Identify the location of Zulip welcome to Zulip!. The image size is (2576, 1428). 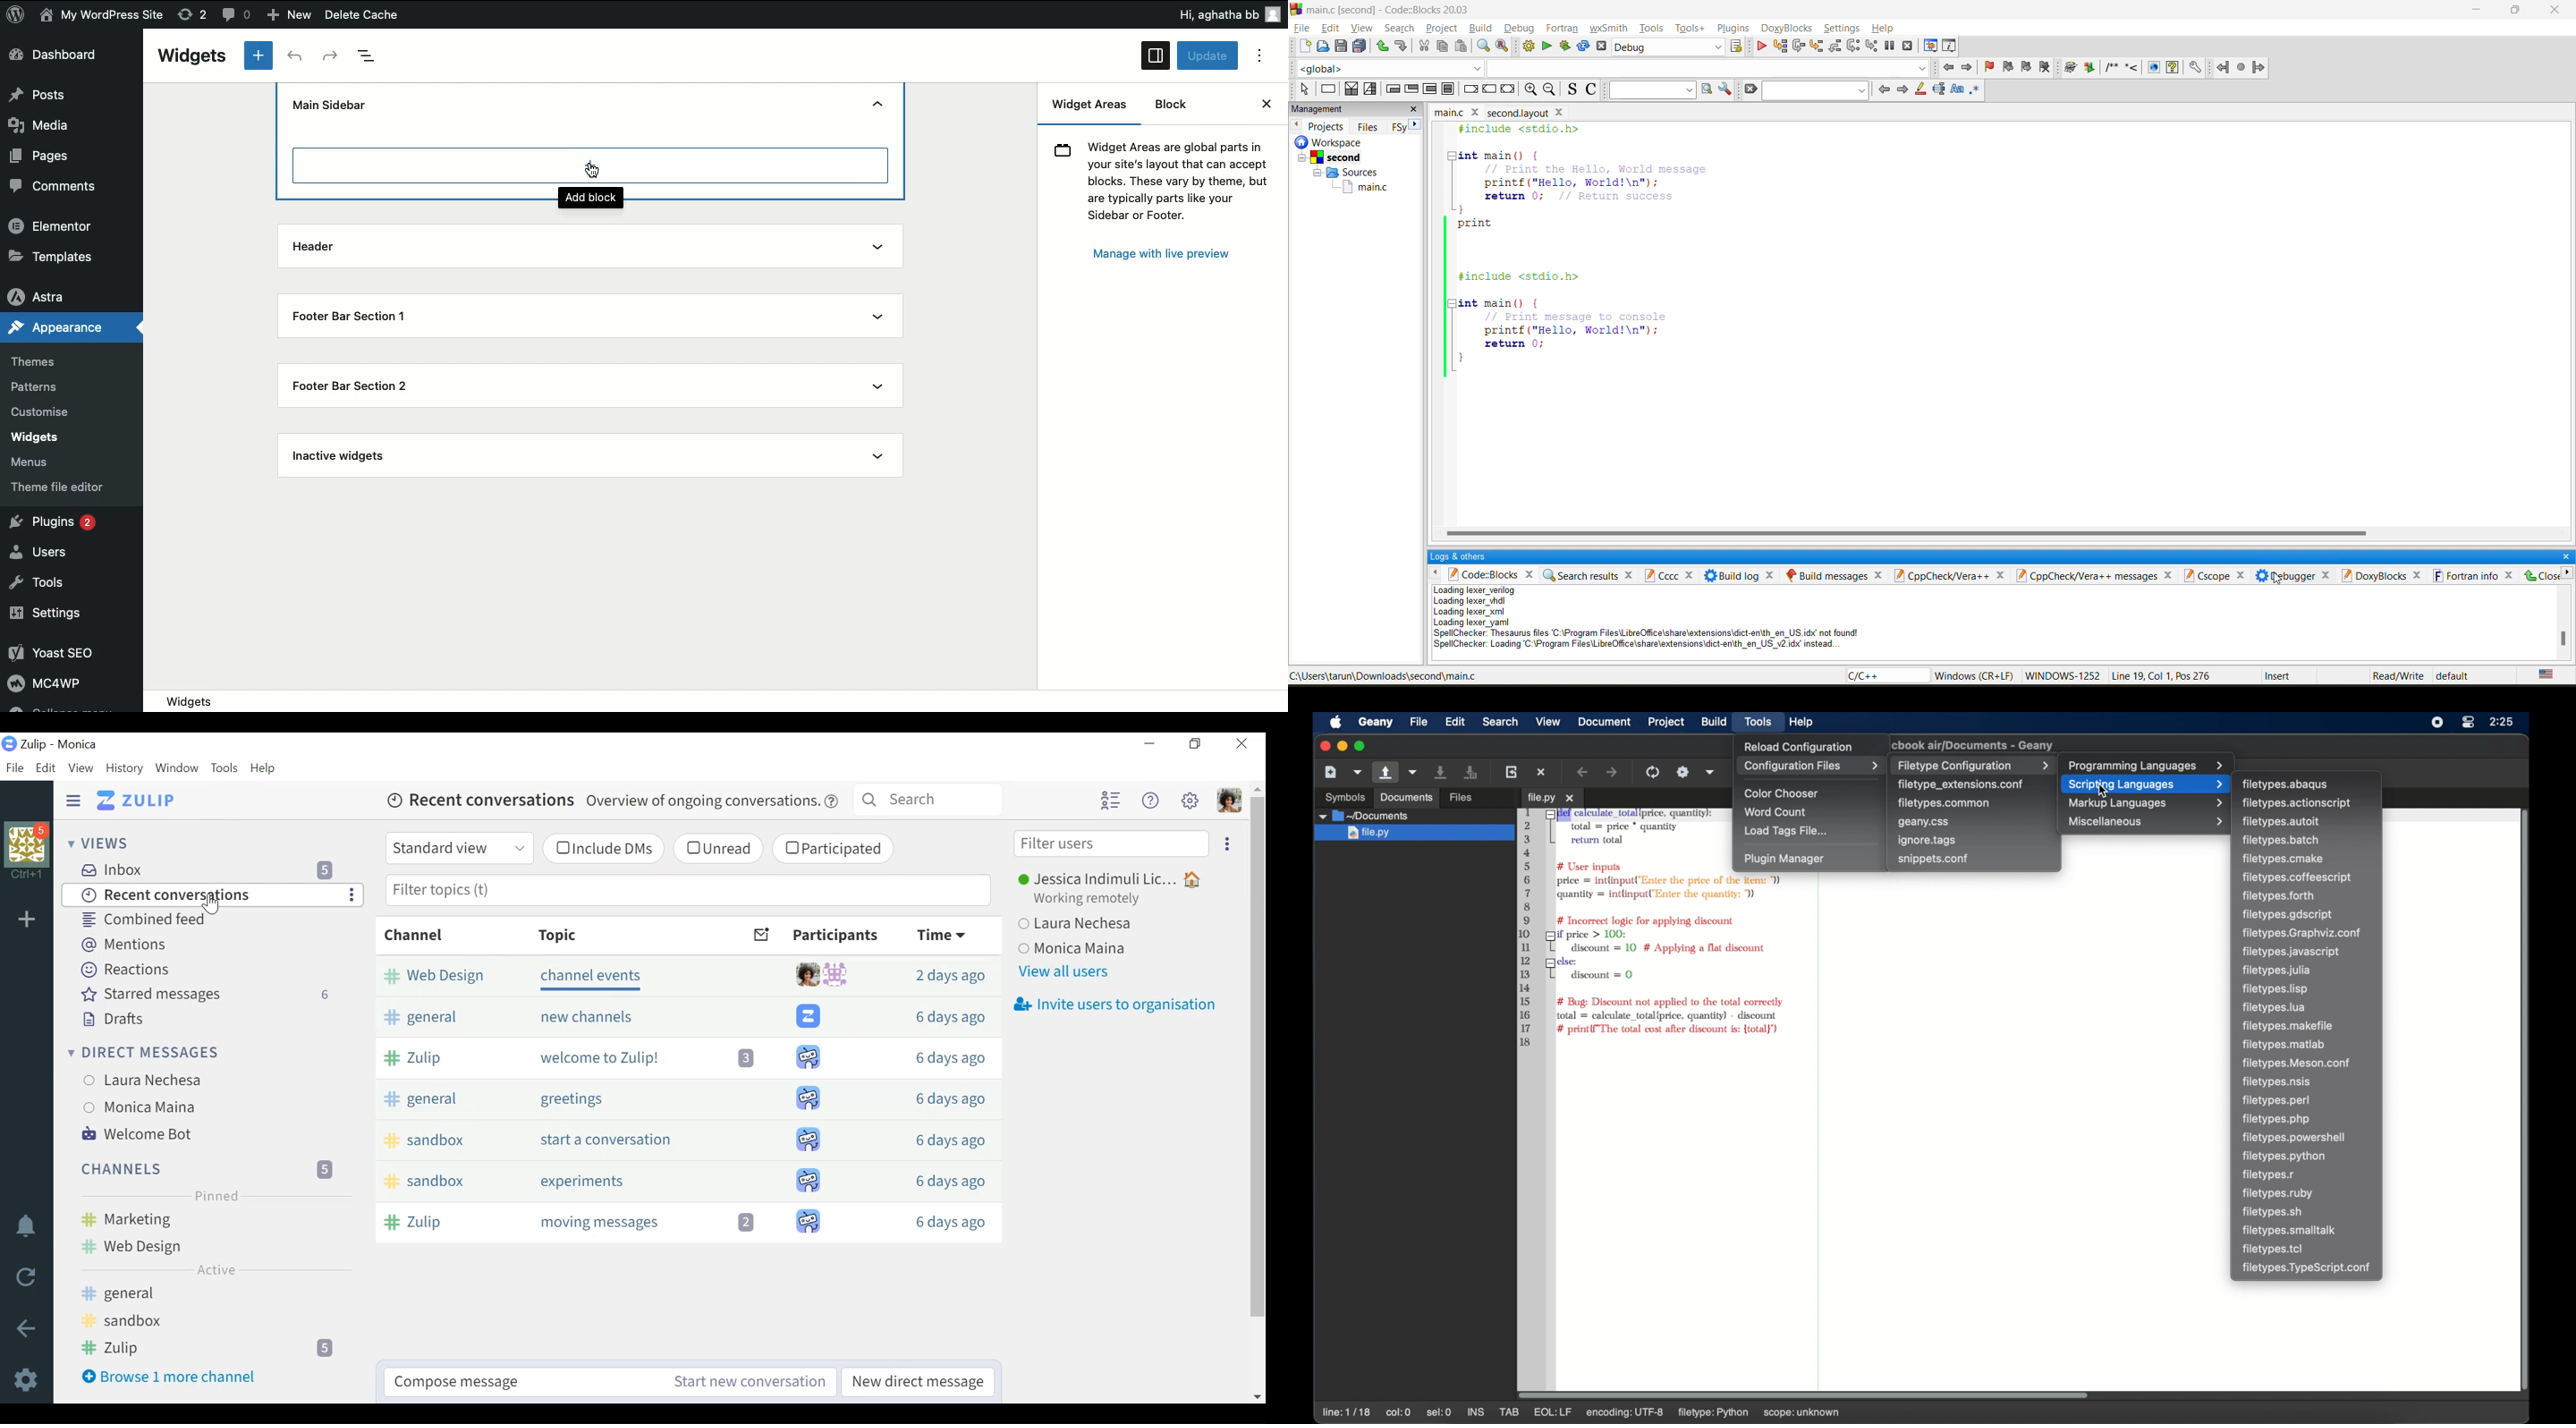
(686, 1055).